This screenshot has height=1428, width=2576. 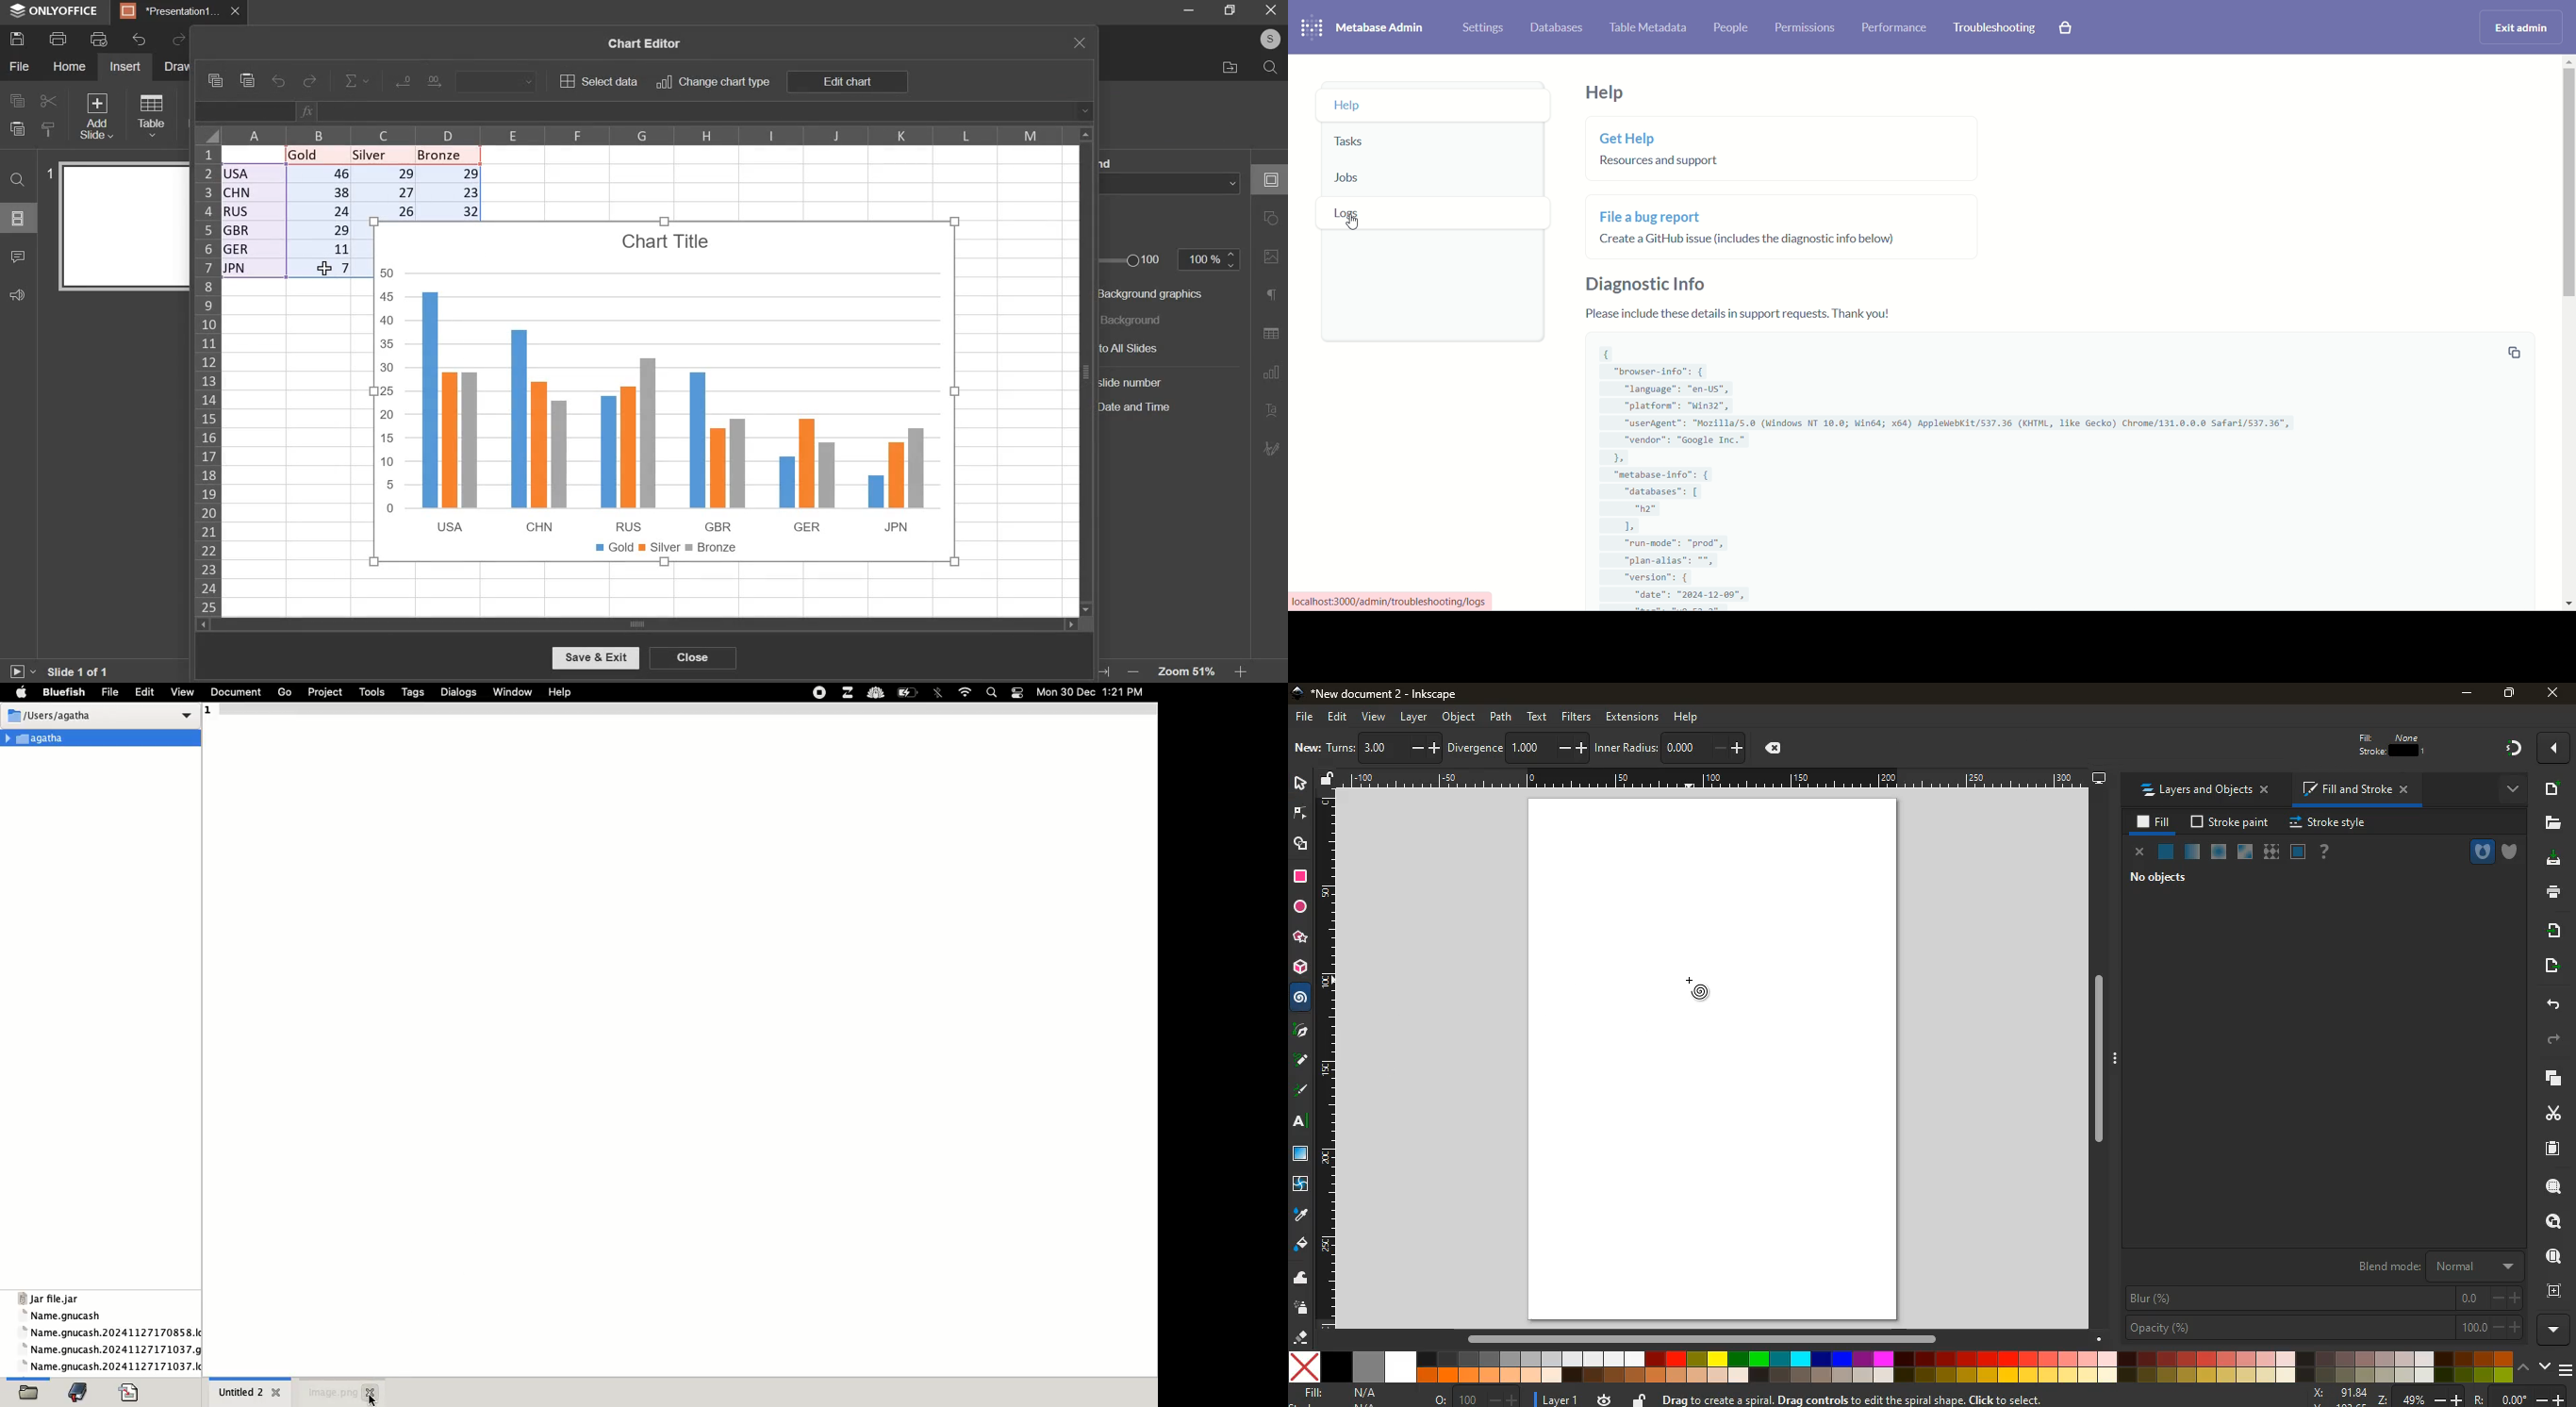 I want to click on zoom level, so click(x=1186, y=672).